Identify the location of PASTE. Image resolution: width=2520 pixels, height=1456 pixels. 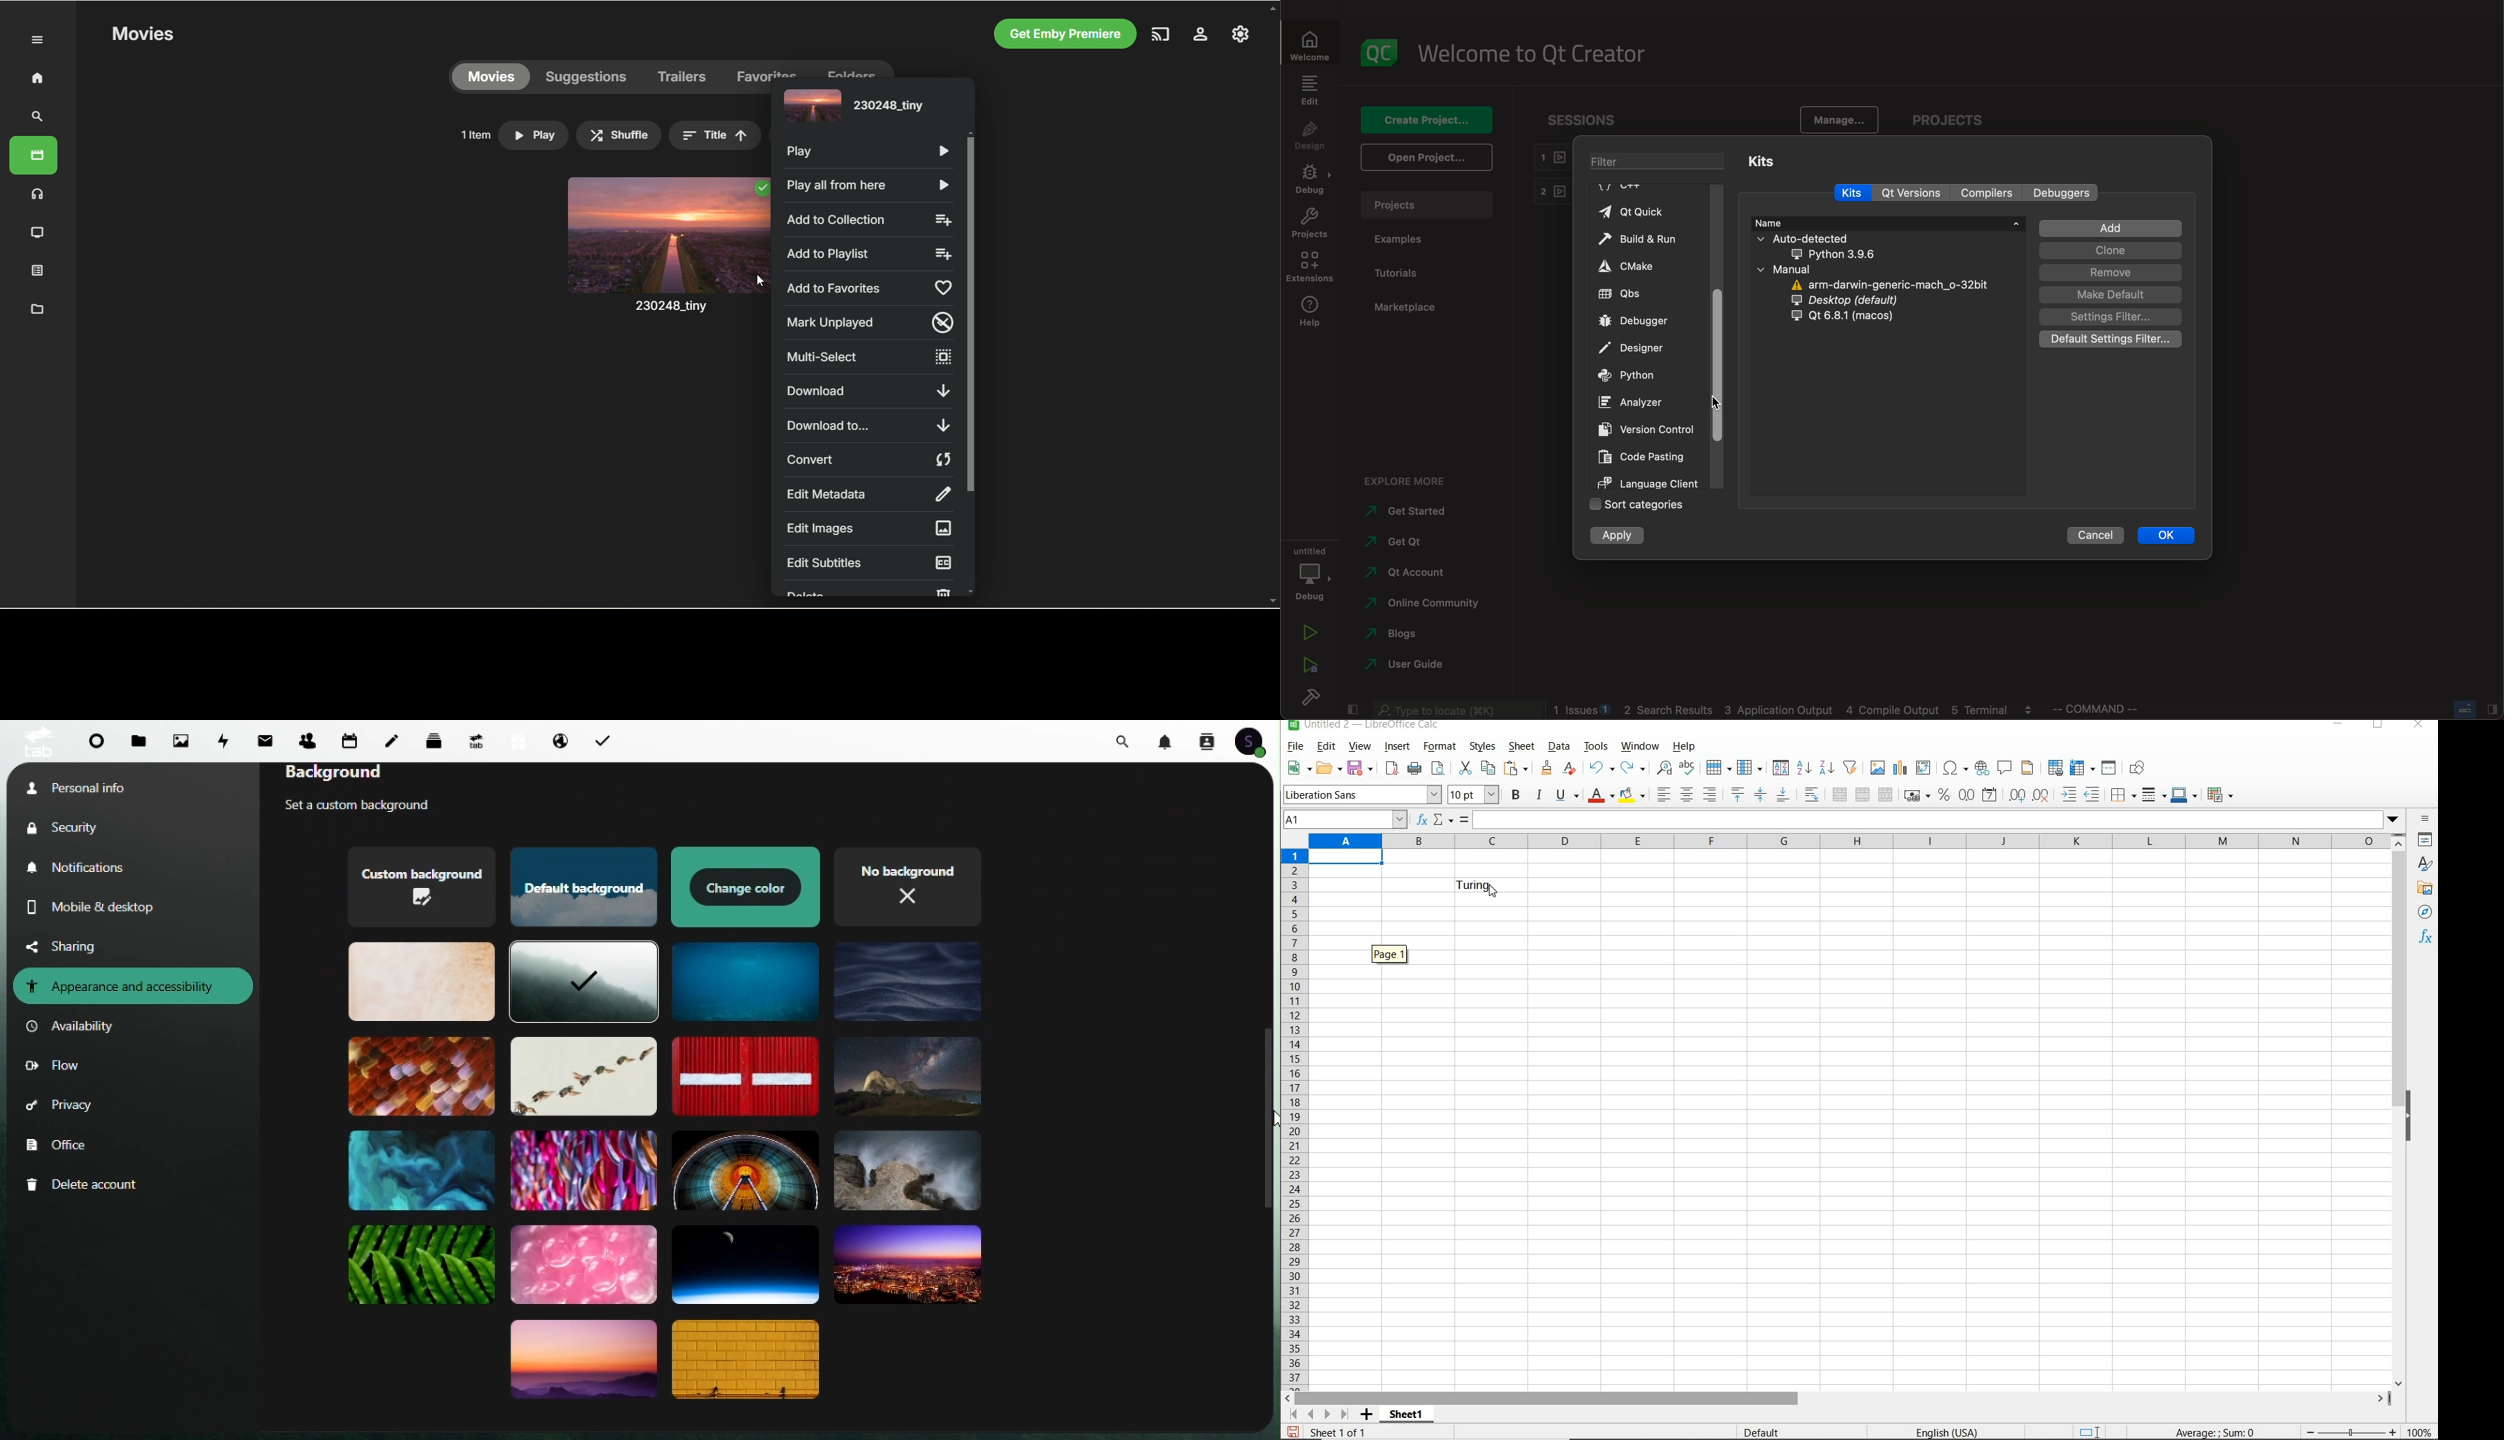
(1517, 770).